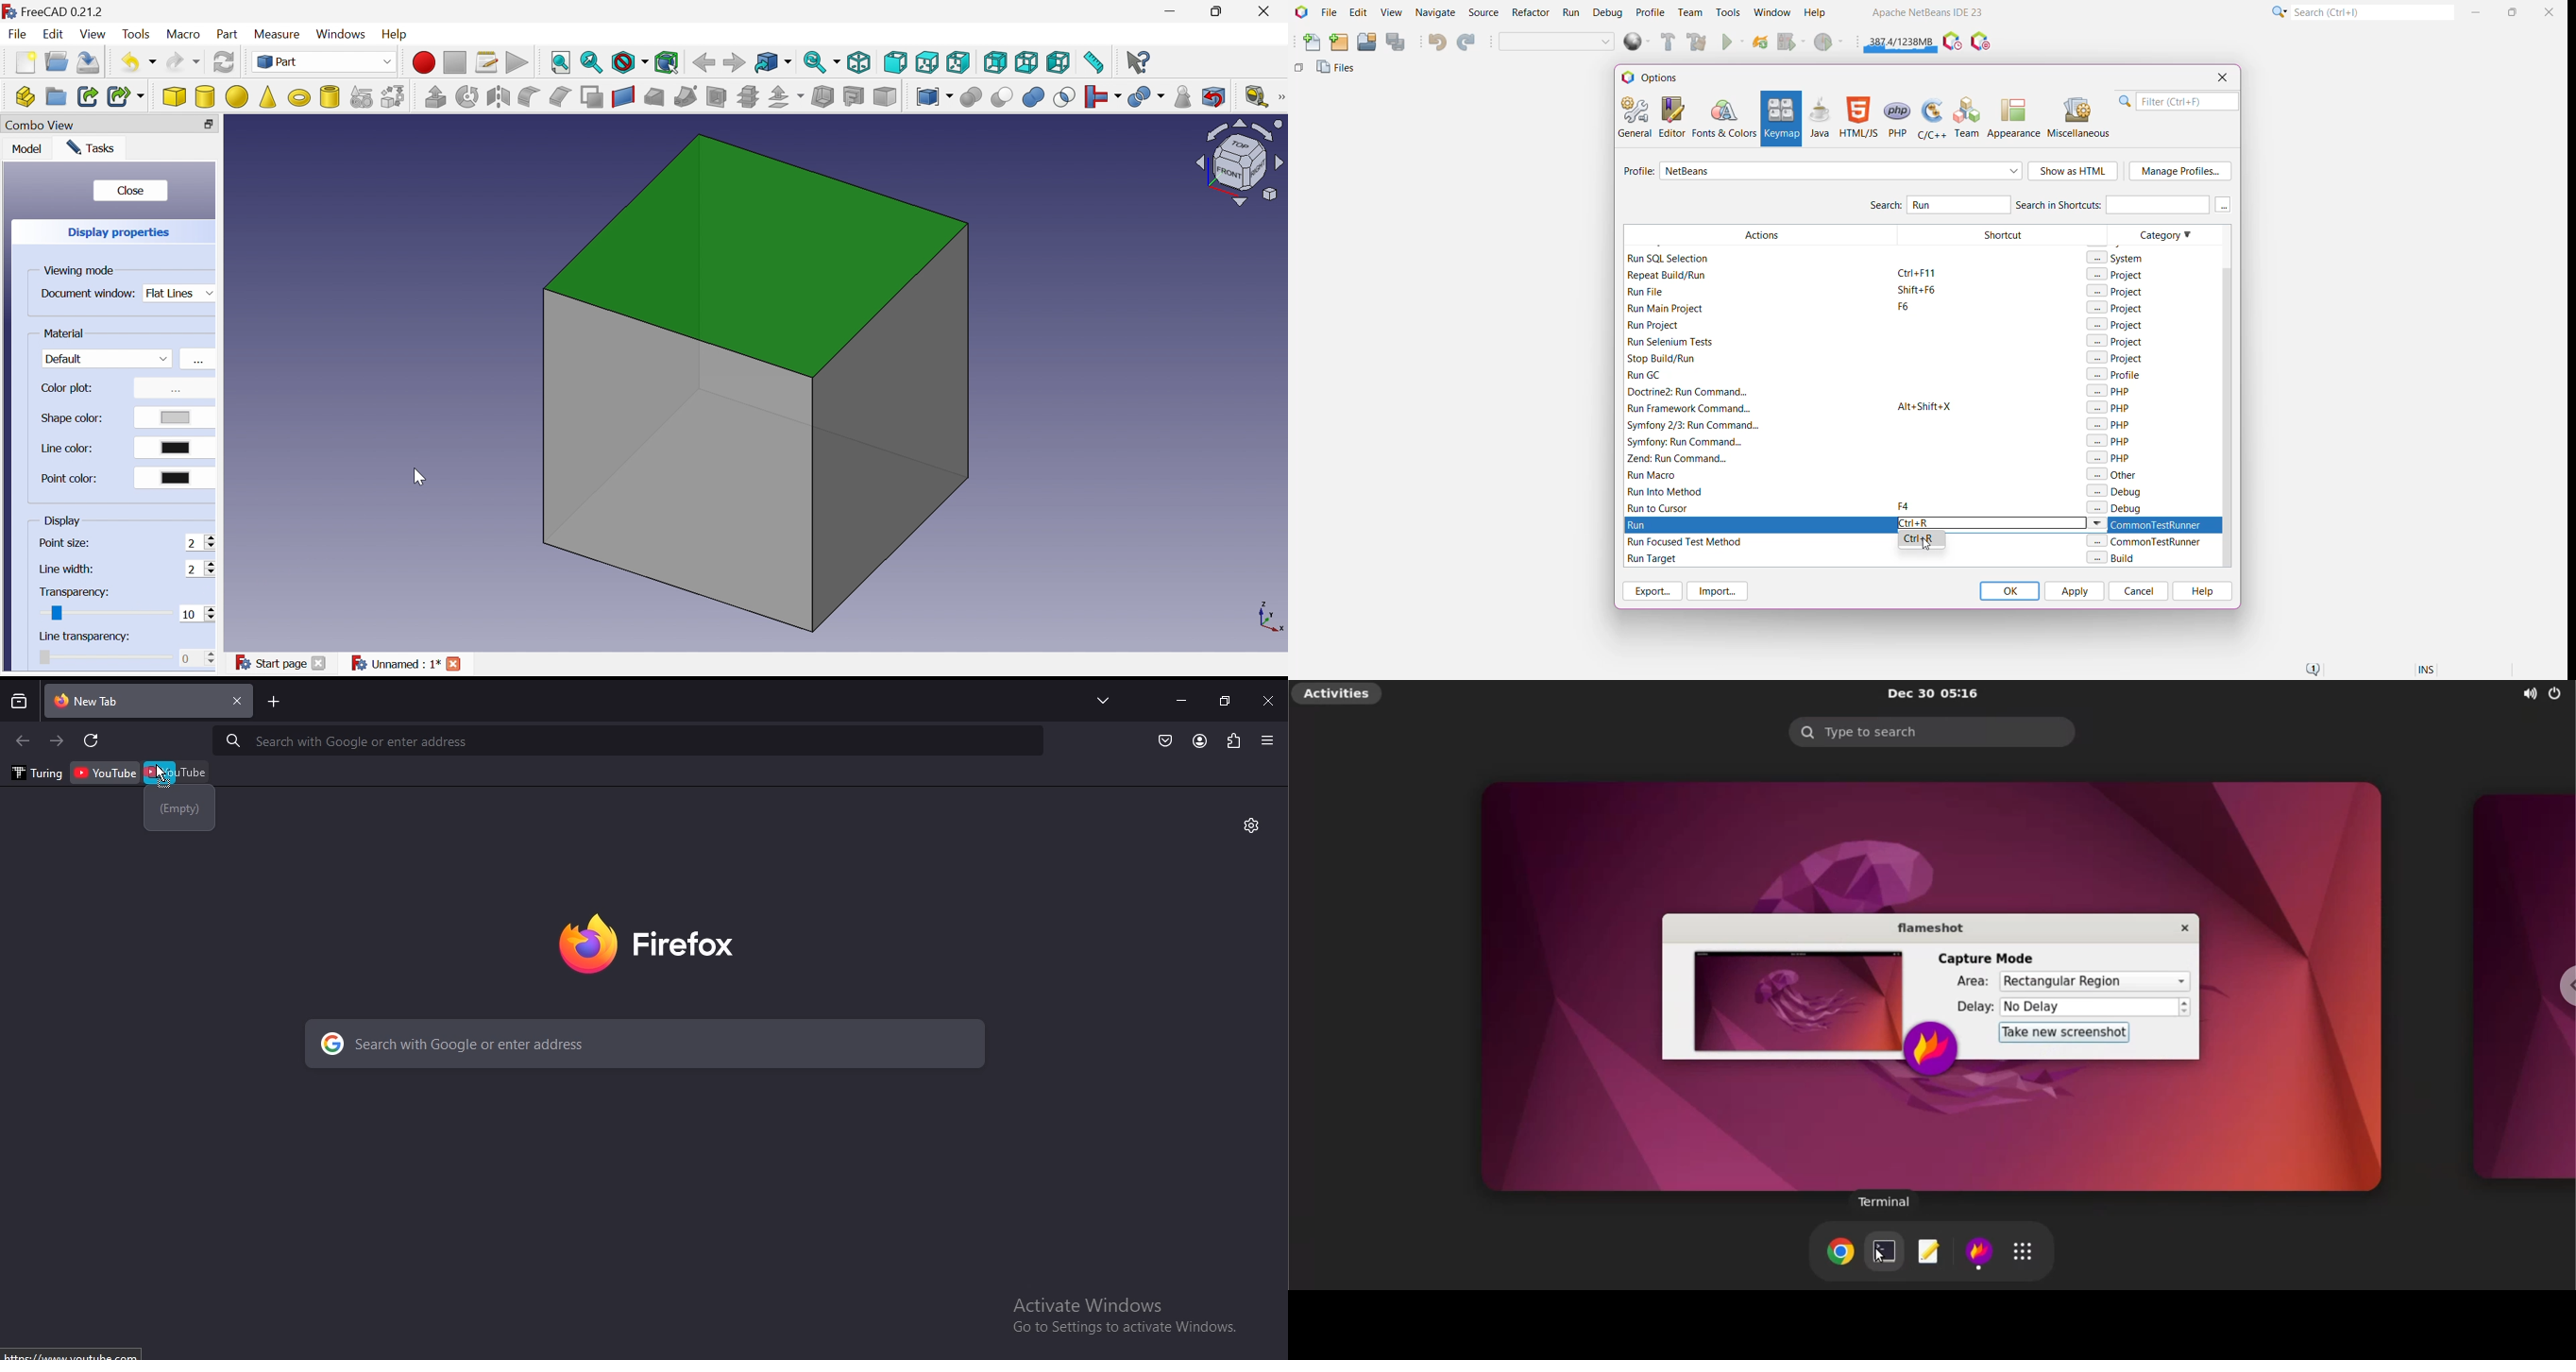 The image size is (2576, 1372). What do you see at coordinates (200, 542) in the screenshot?
I see `2` at bounding box center [200, 542].